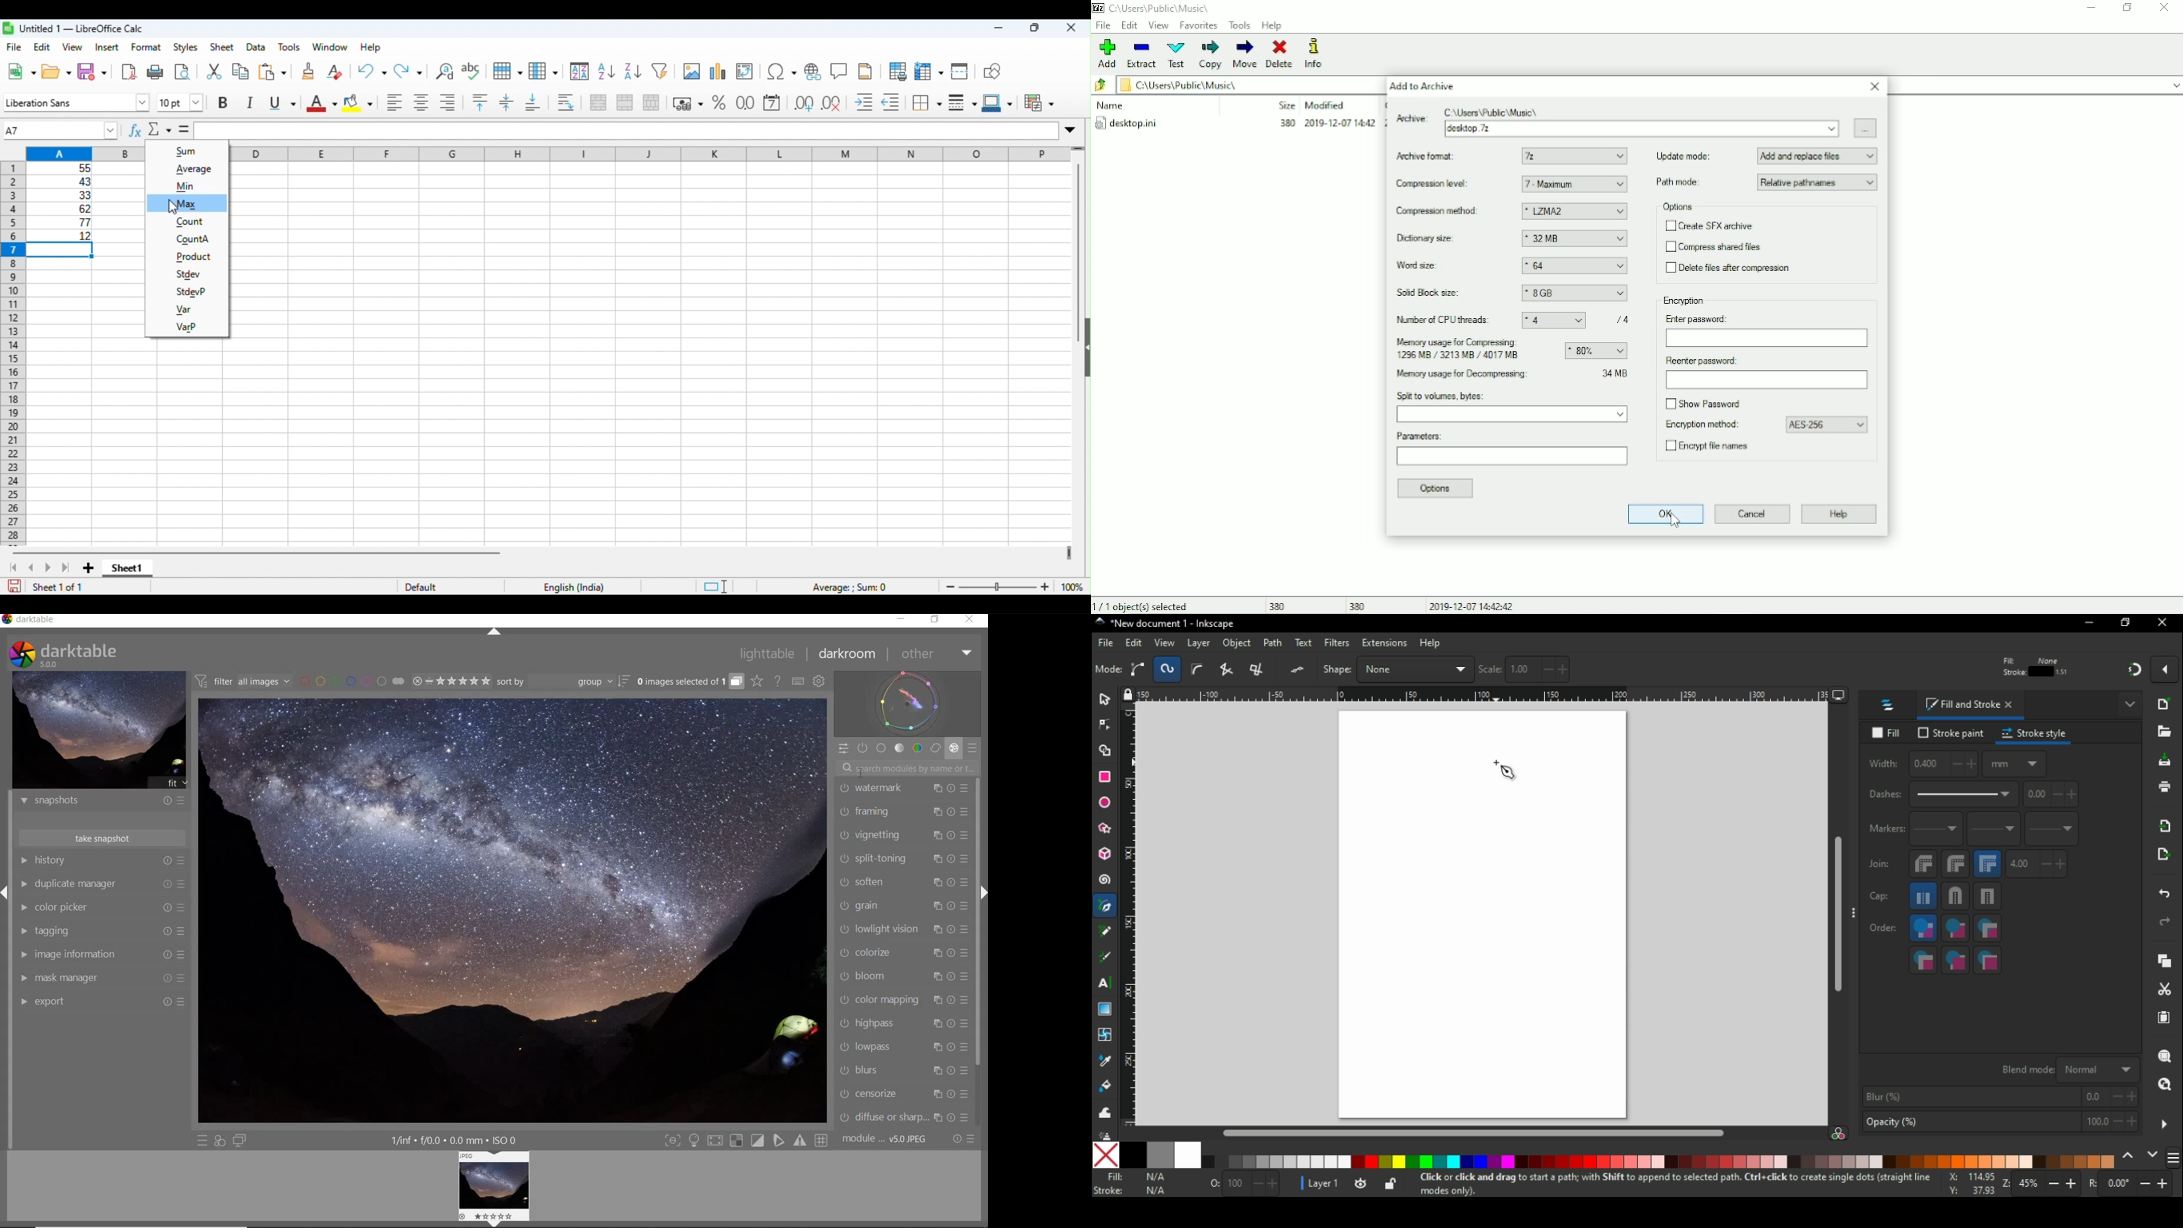 Image resolution: width=2184 pixels, height=1232 pixels. I want to click on formula, so click(852, 587).